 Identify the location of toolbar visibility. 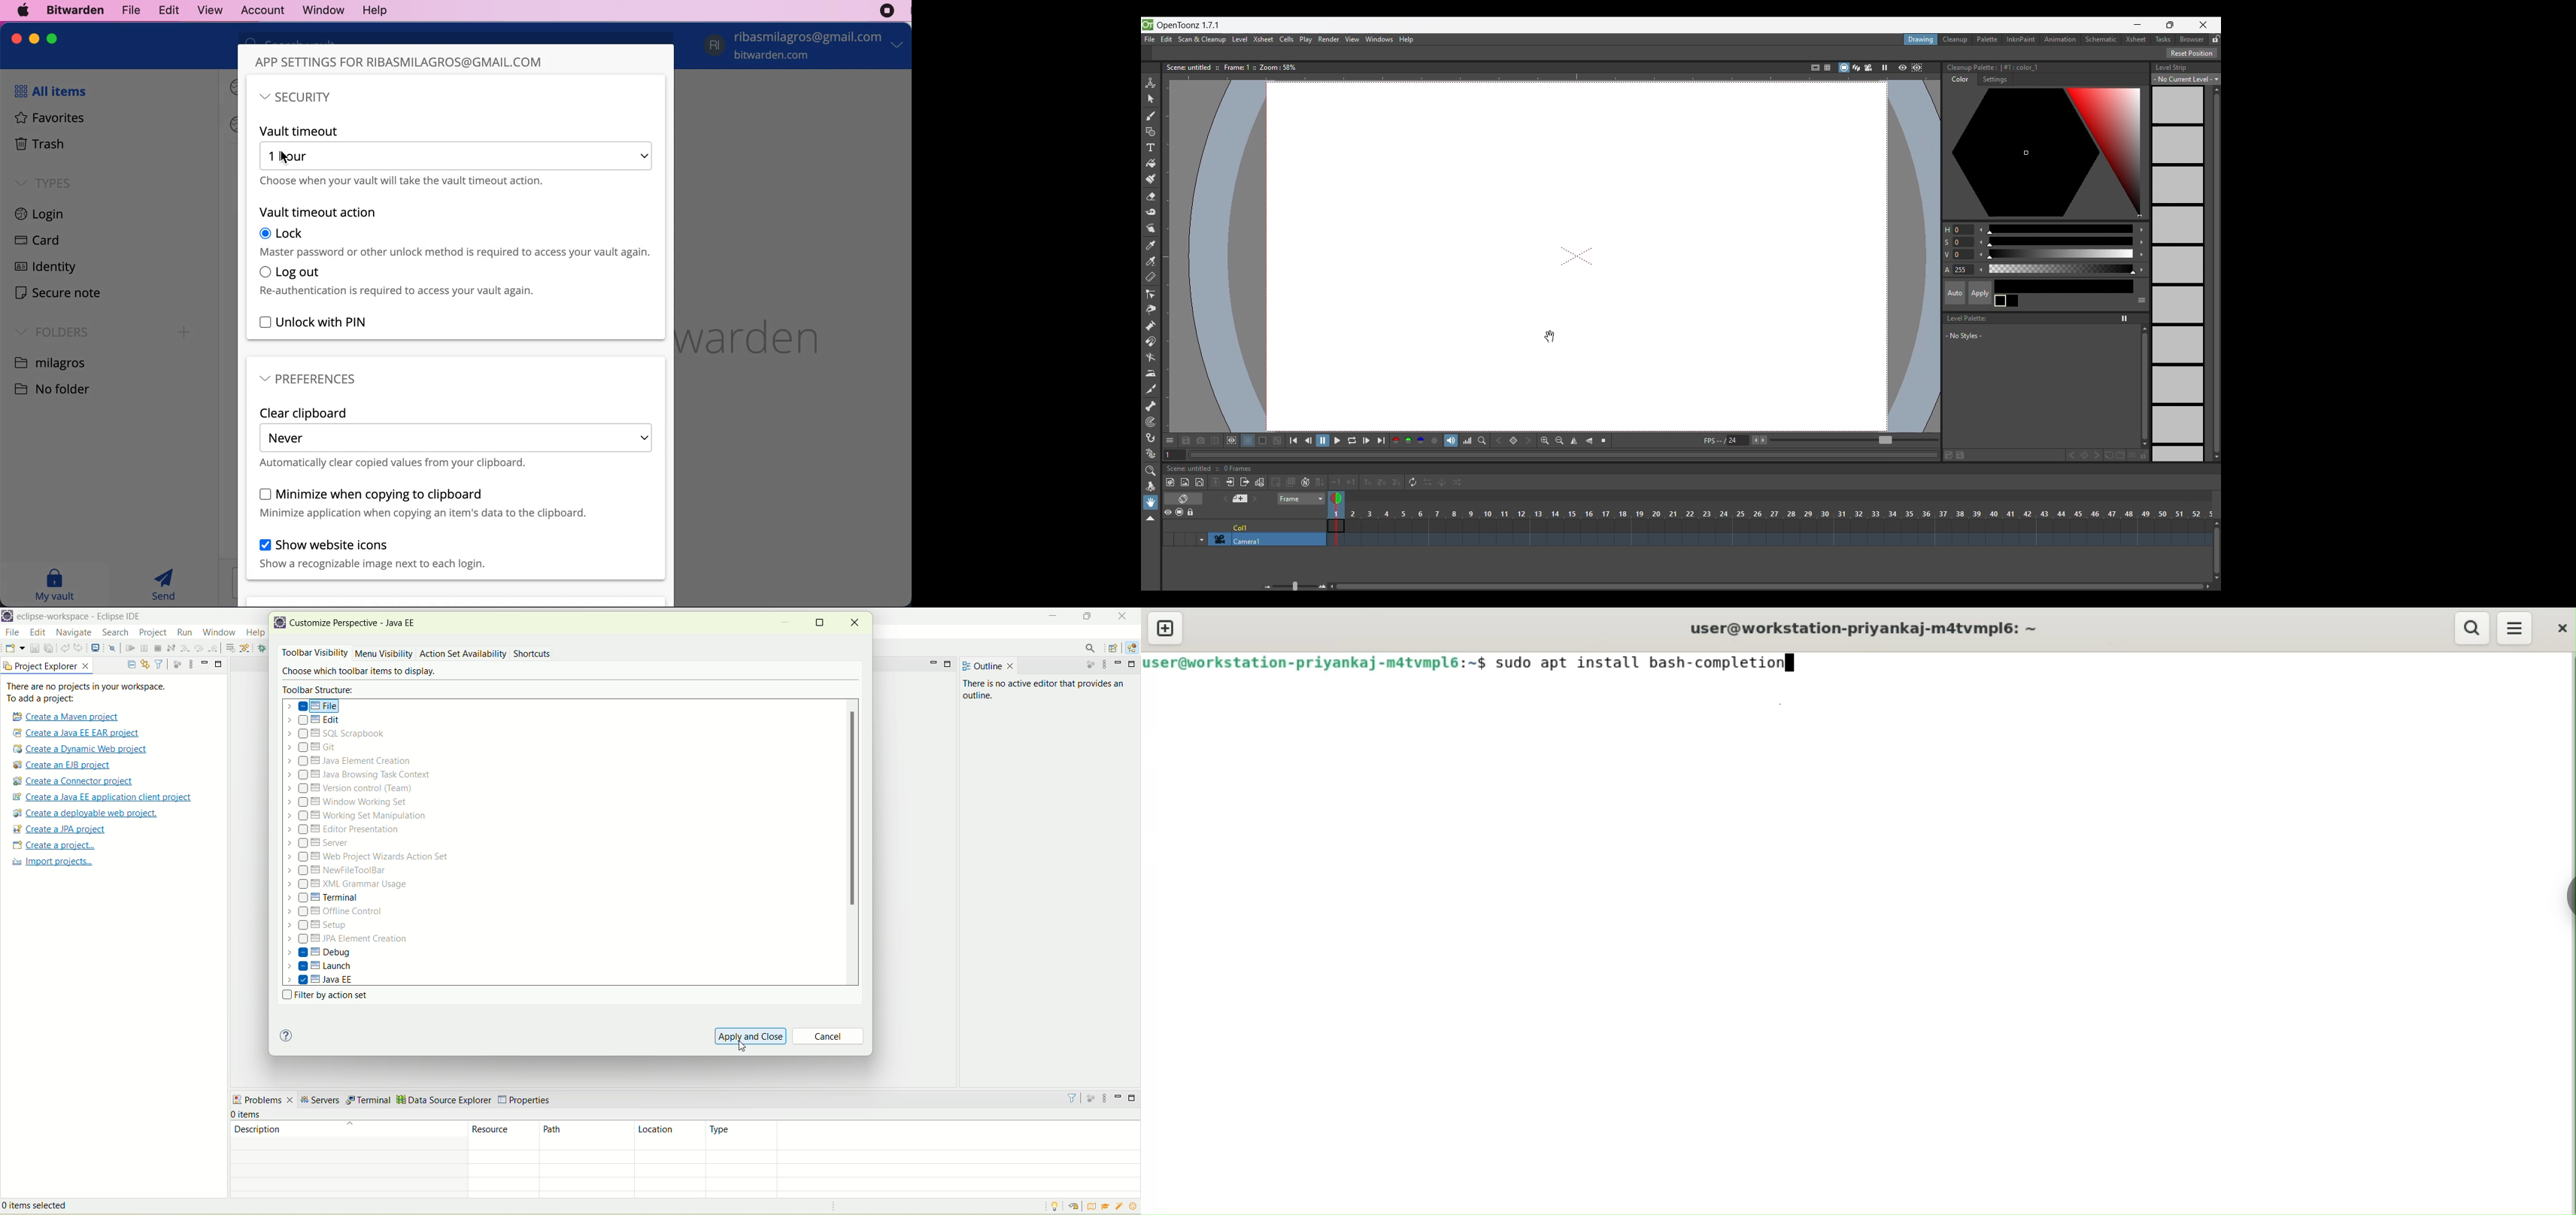
(313, 653).